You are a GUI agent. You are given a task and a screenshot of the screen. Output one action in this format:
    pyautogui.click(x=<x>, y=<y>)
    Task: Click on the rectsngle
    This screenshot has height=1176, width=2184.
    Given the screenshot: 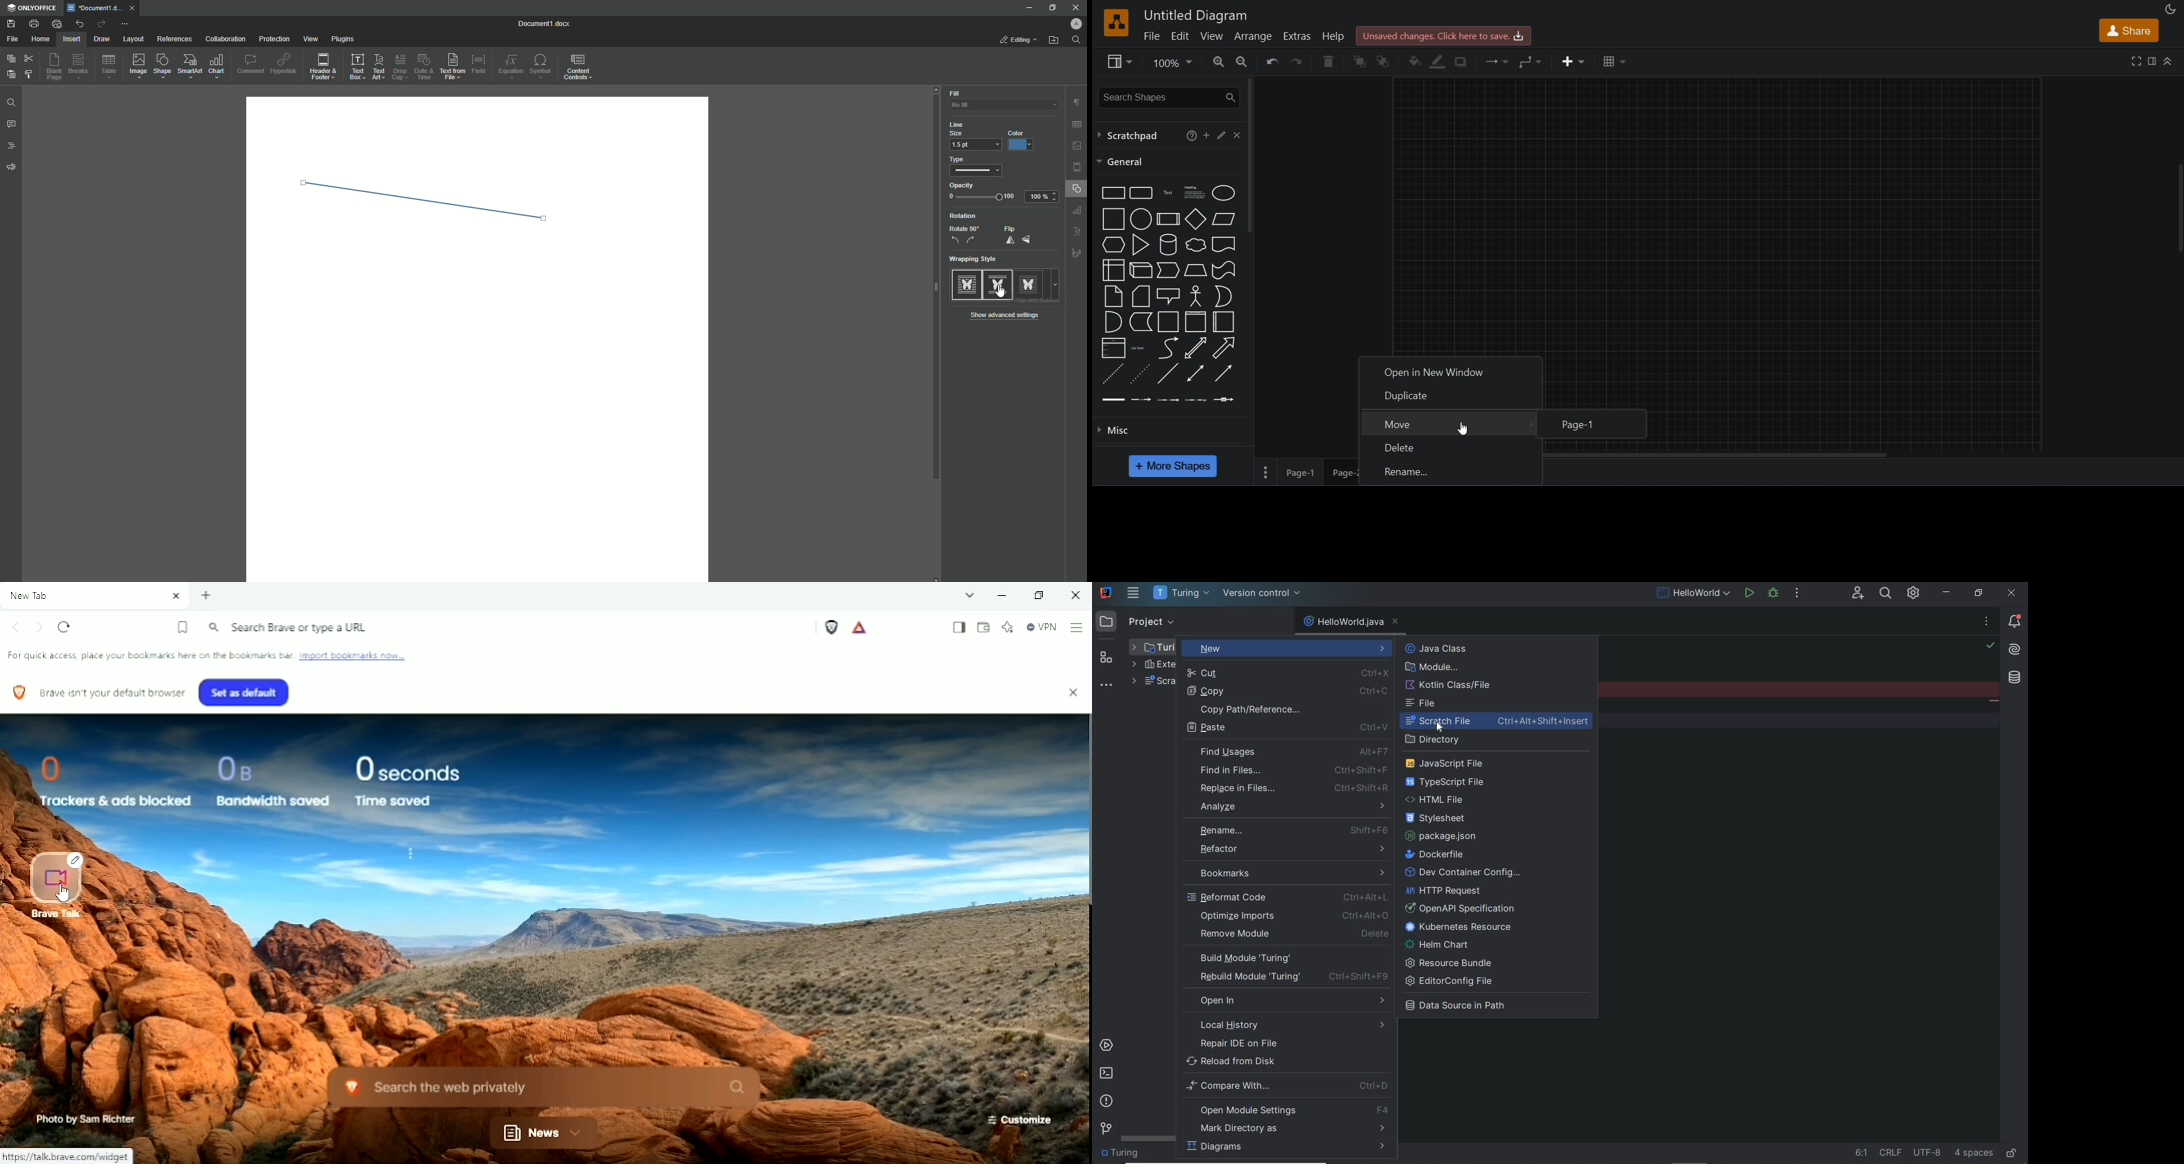 What is the action you would take?
    pyautogui.click(x=1112, y=193)
    